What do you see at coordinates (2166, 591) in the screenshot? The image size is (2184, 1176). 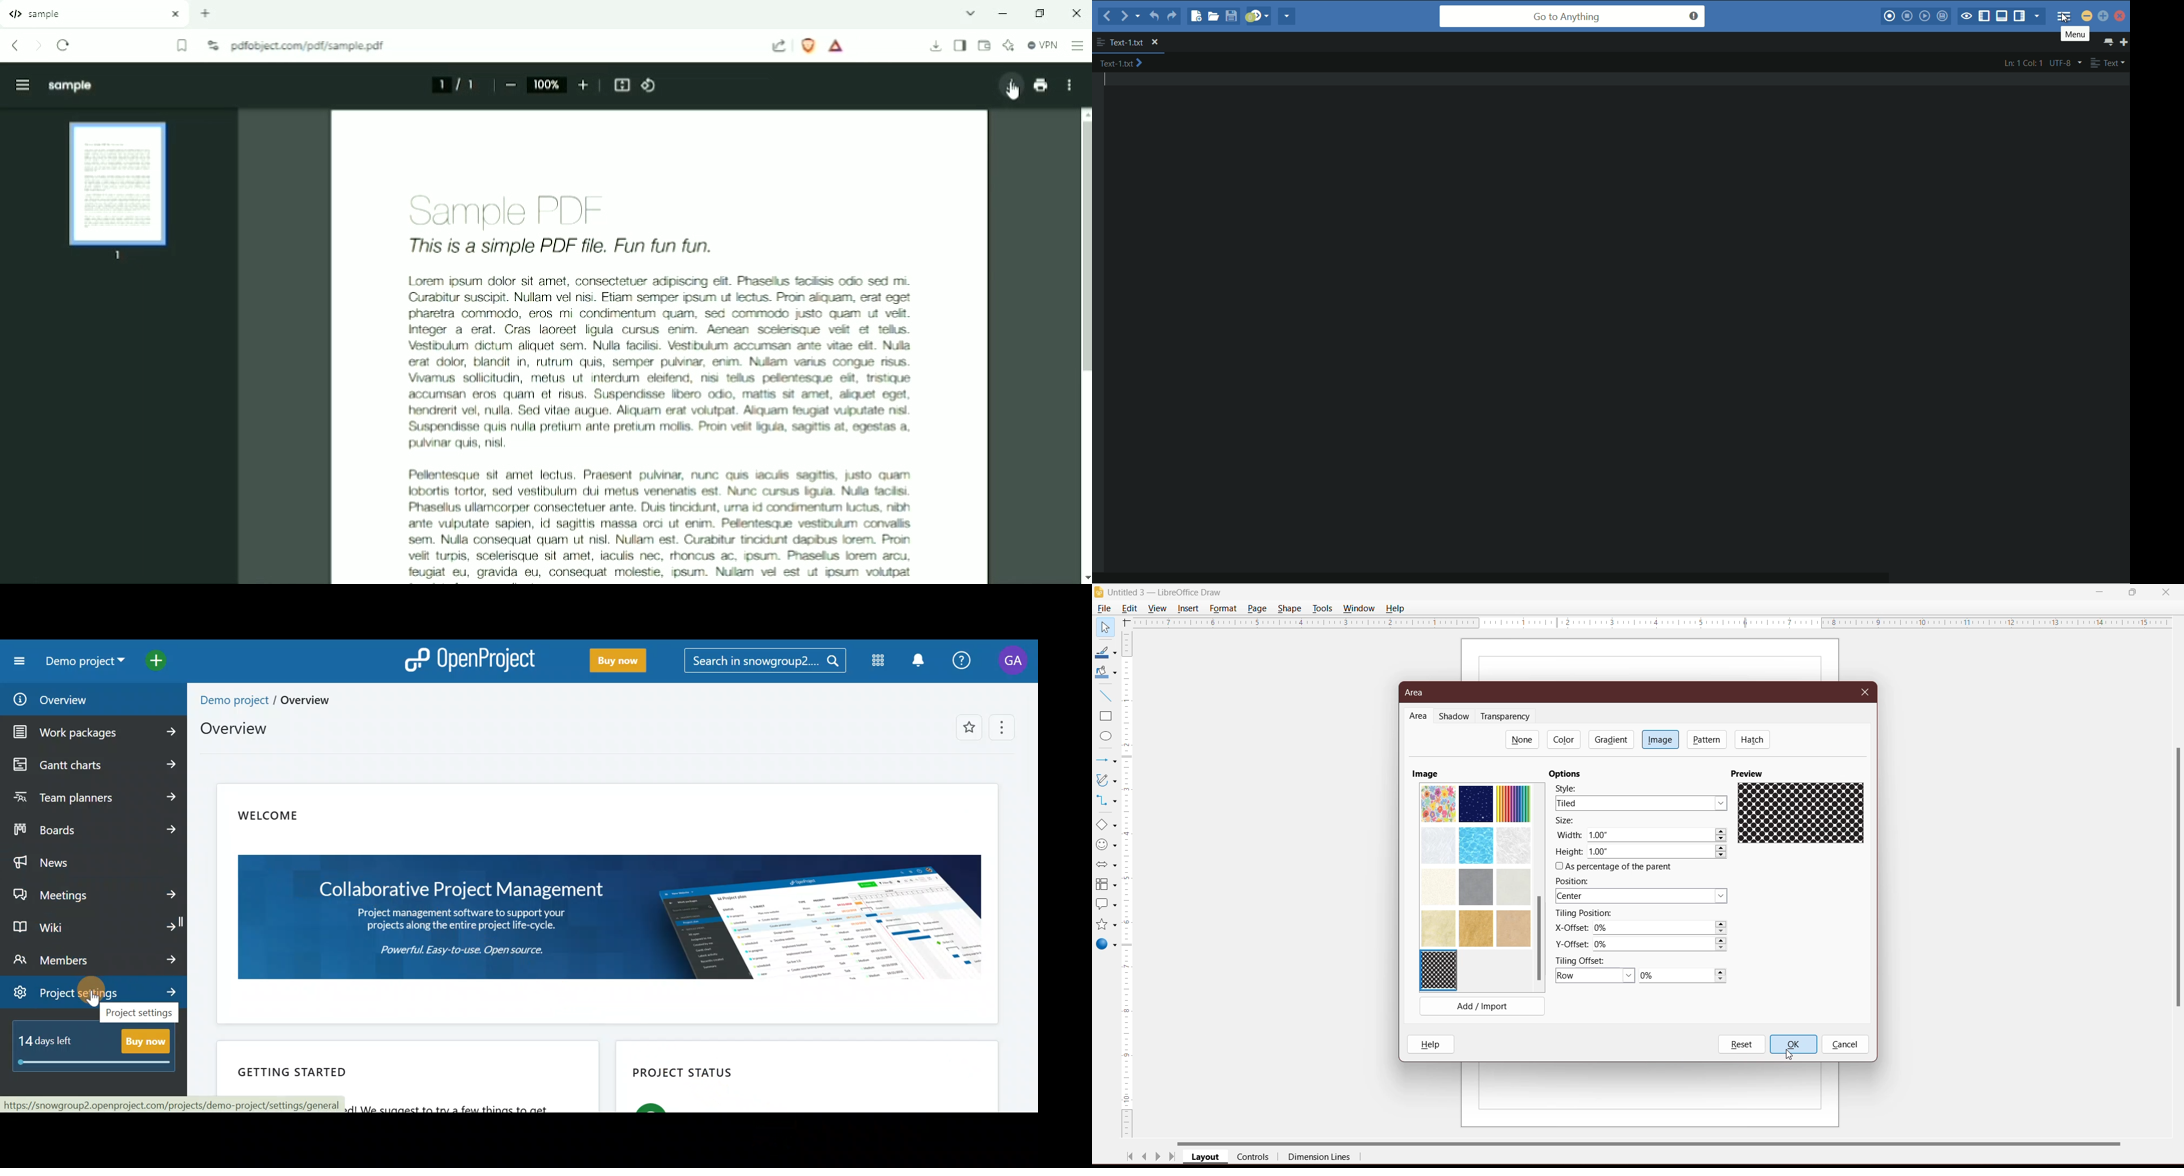 I see `Close` at bounding box center [2166, 591].